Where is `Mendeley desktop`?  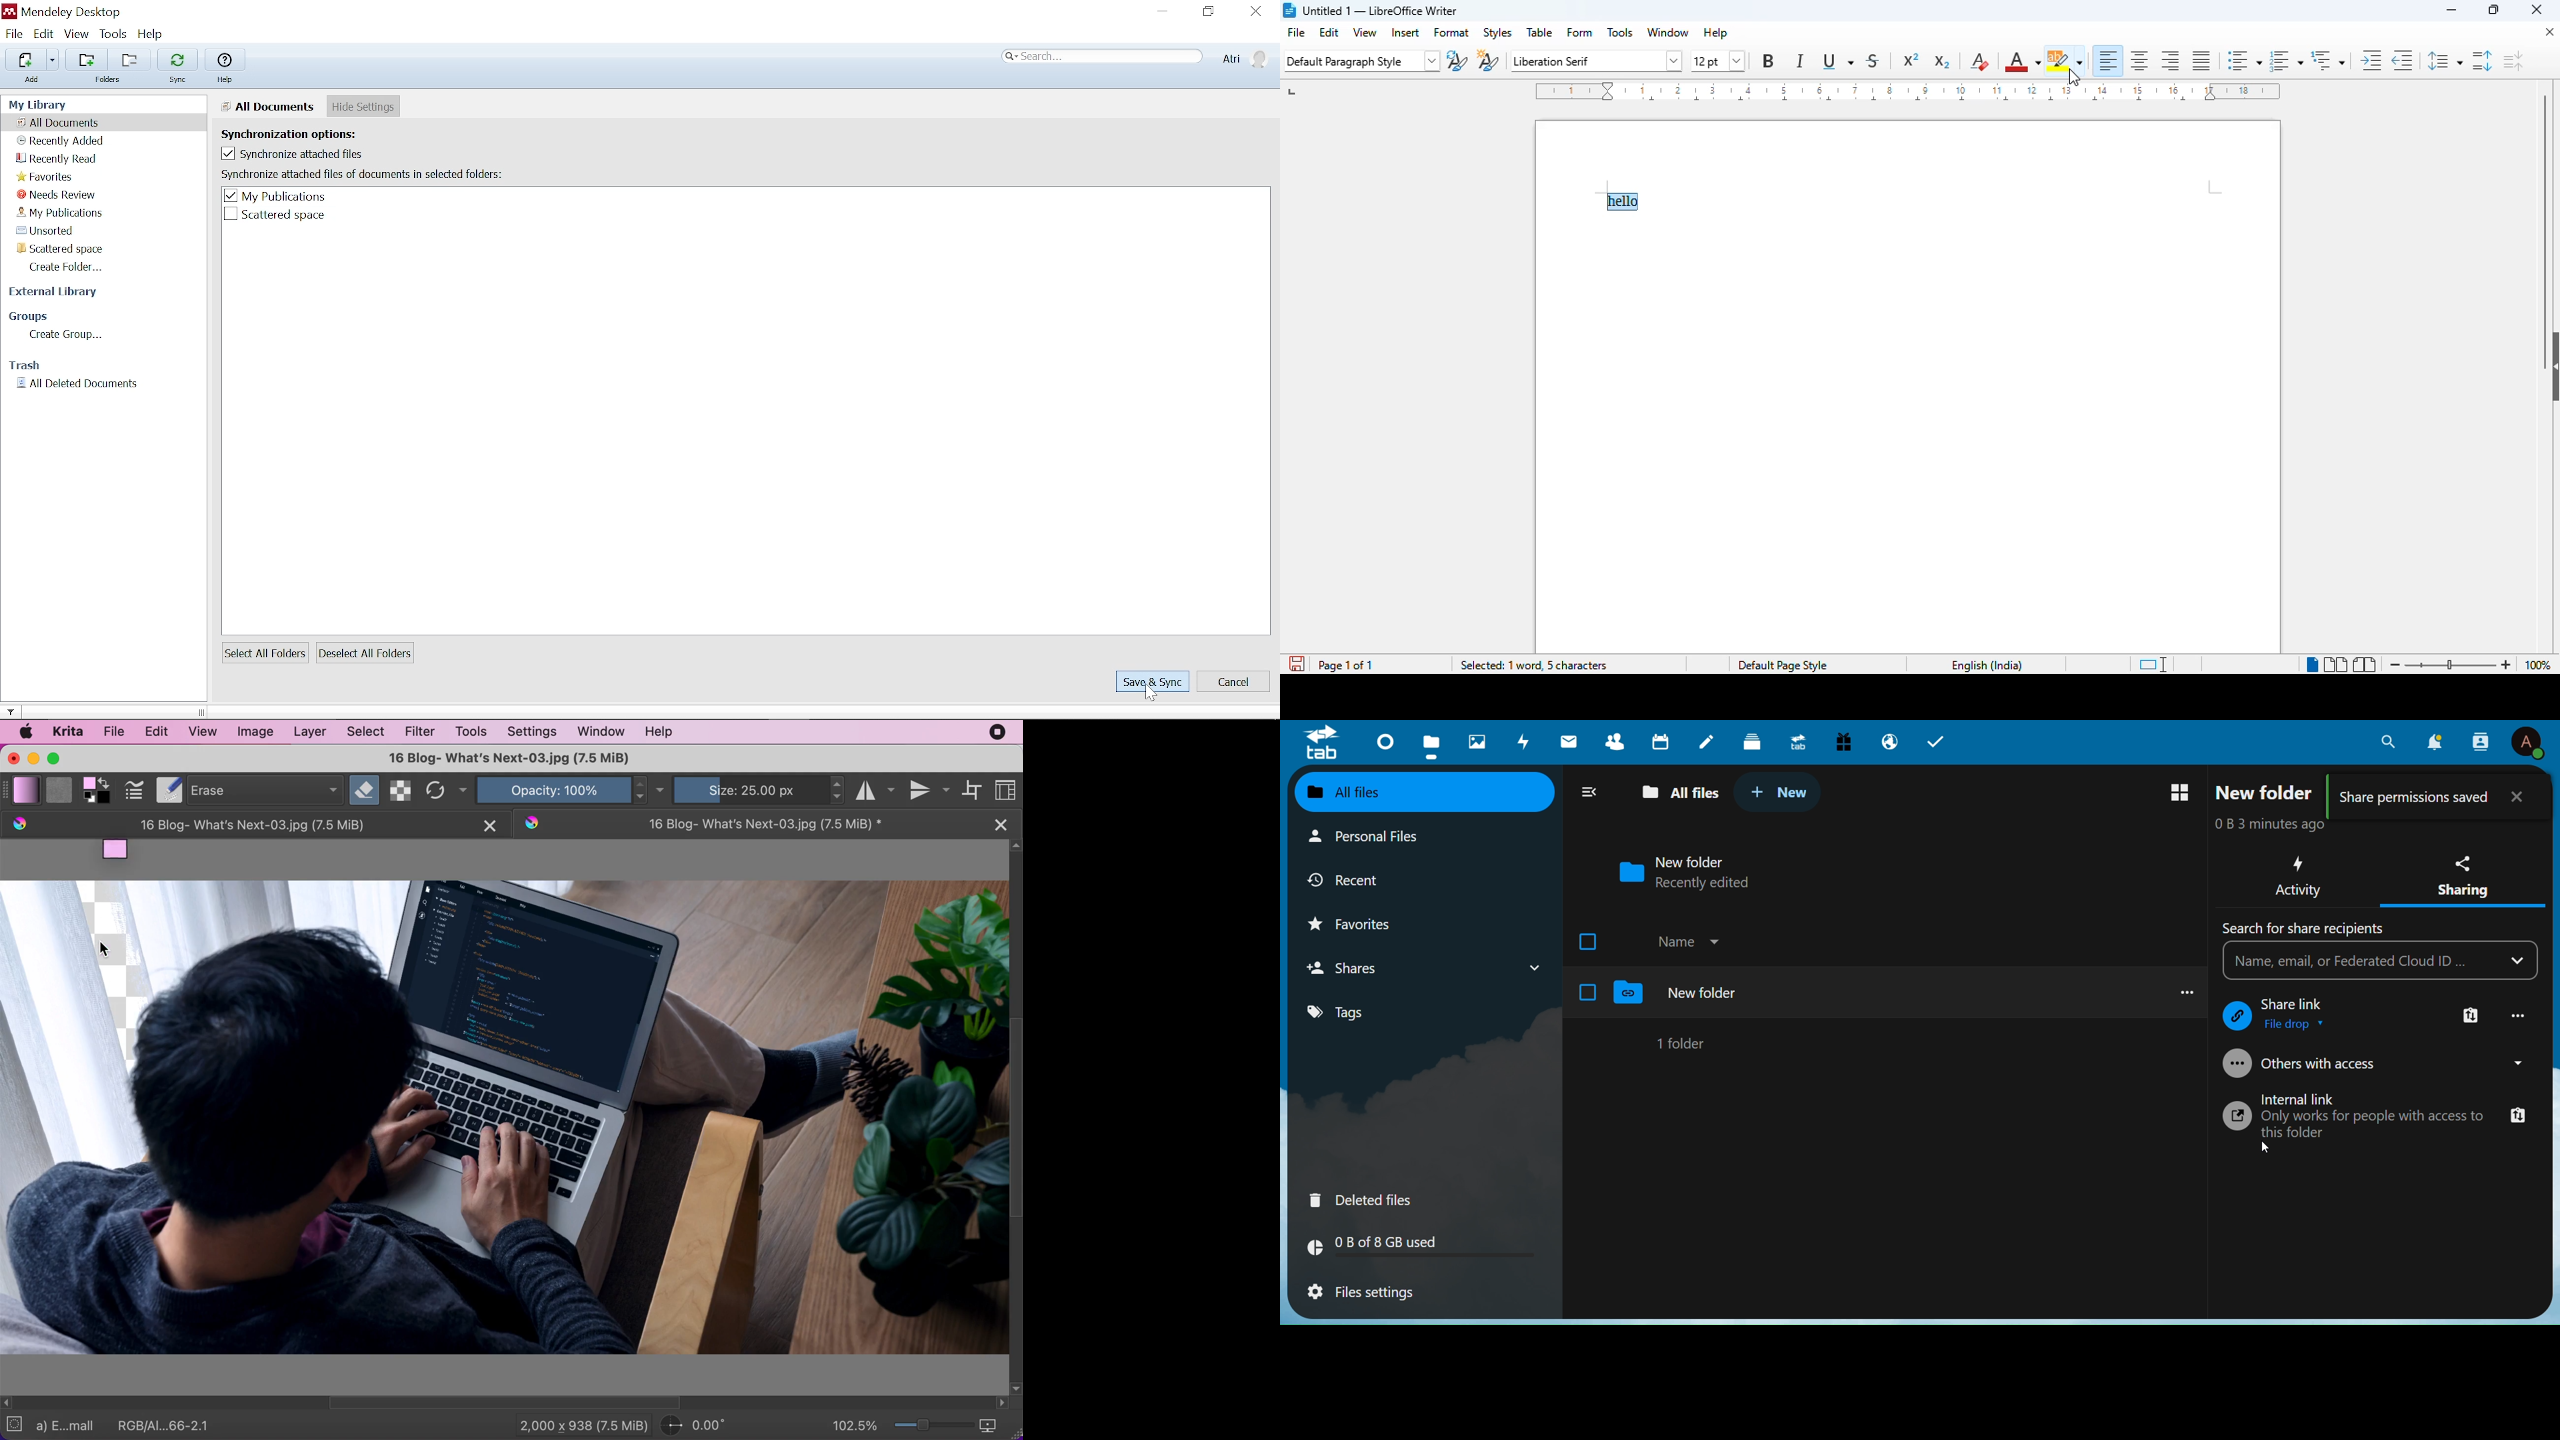 Mendeley desktop is located at coordinates (68, 12).